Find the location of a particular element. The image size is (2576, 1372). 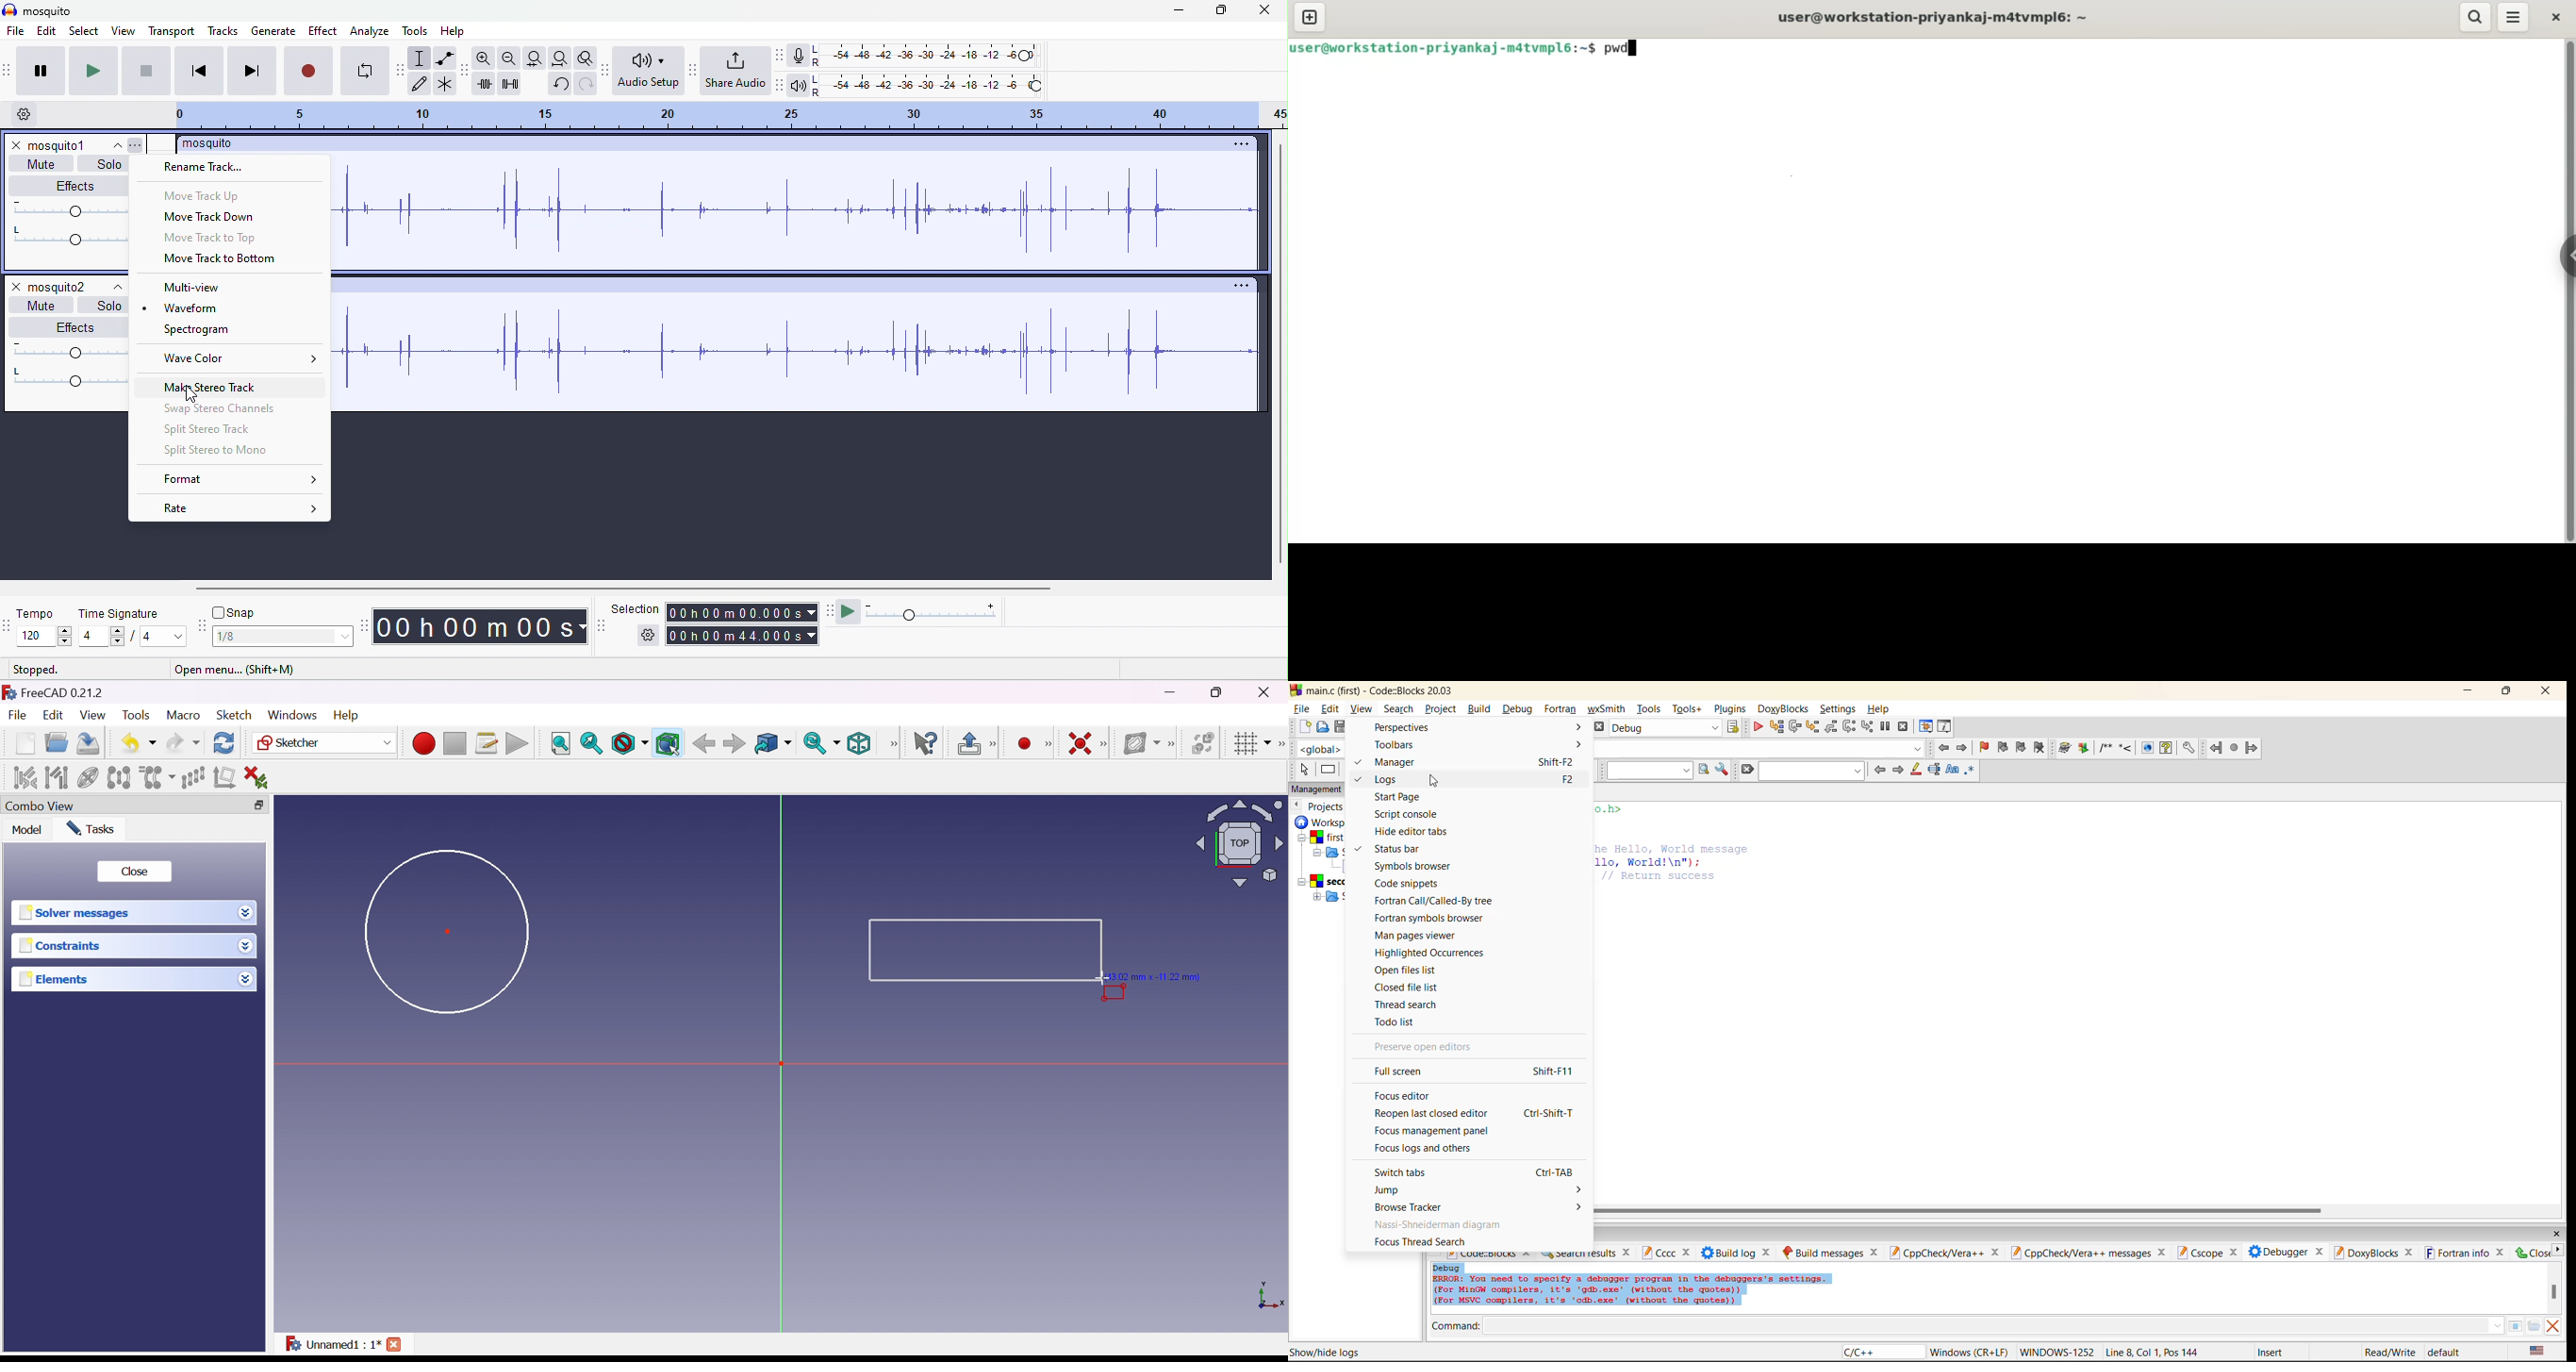

minimize is located at coordinates (2470, 691).